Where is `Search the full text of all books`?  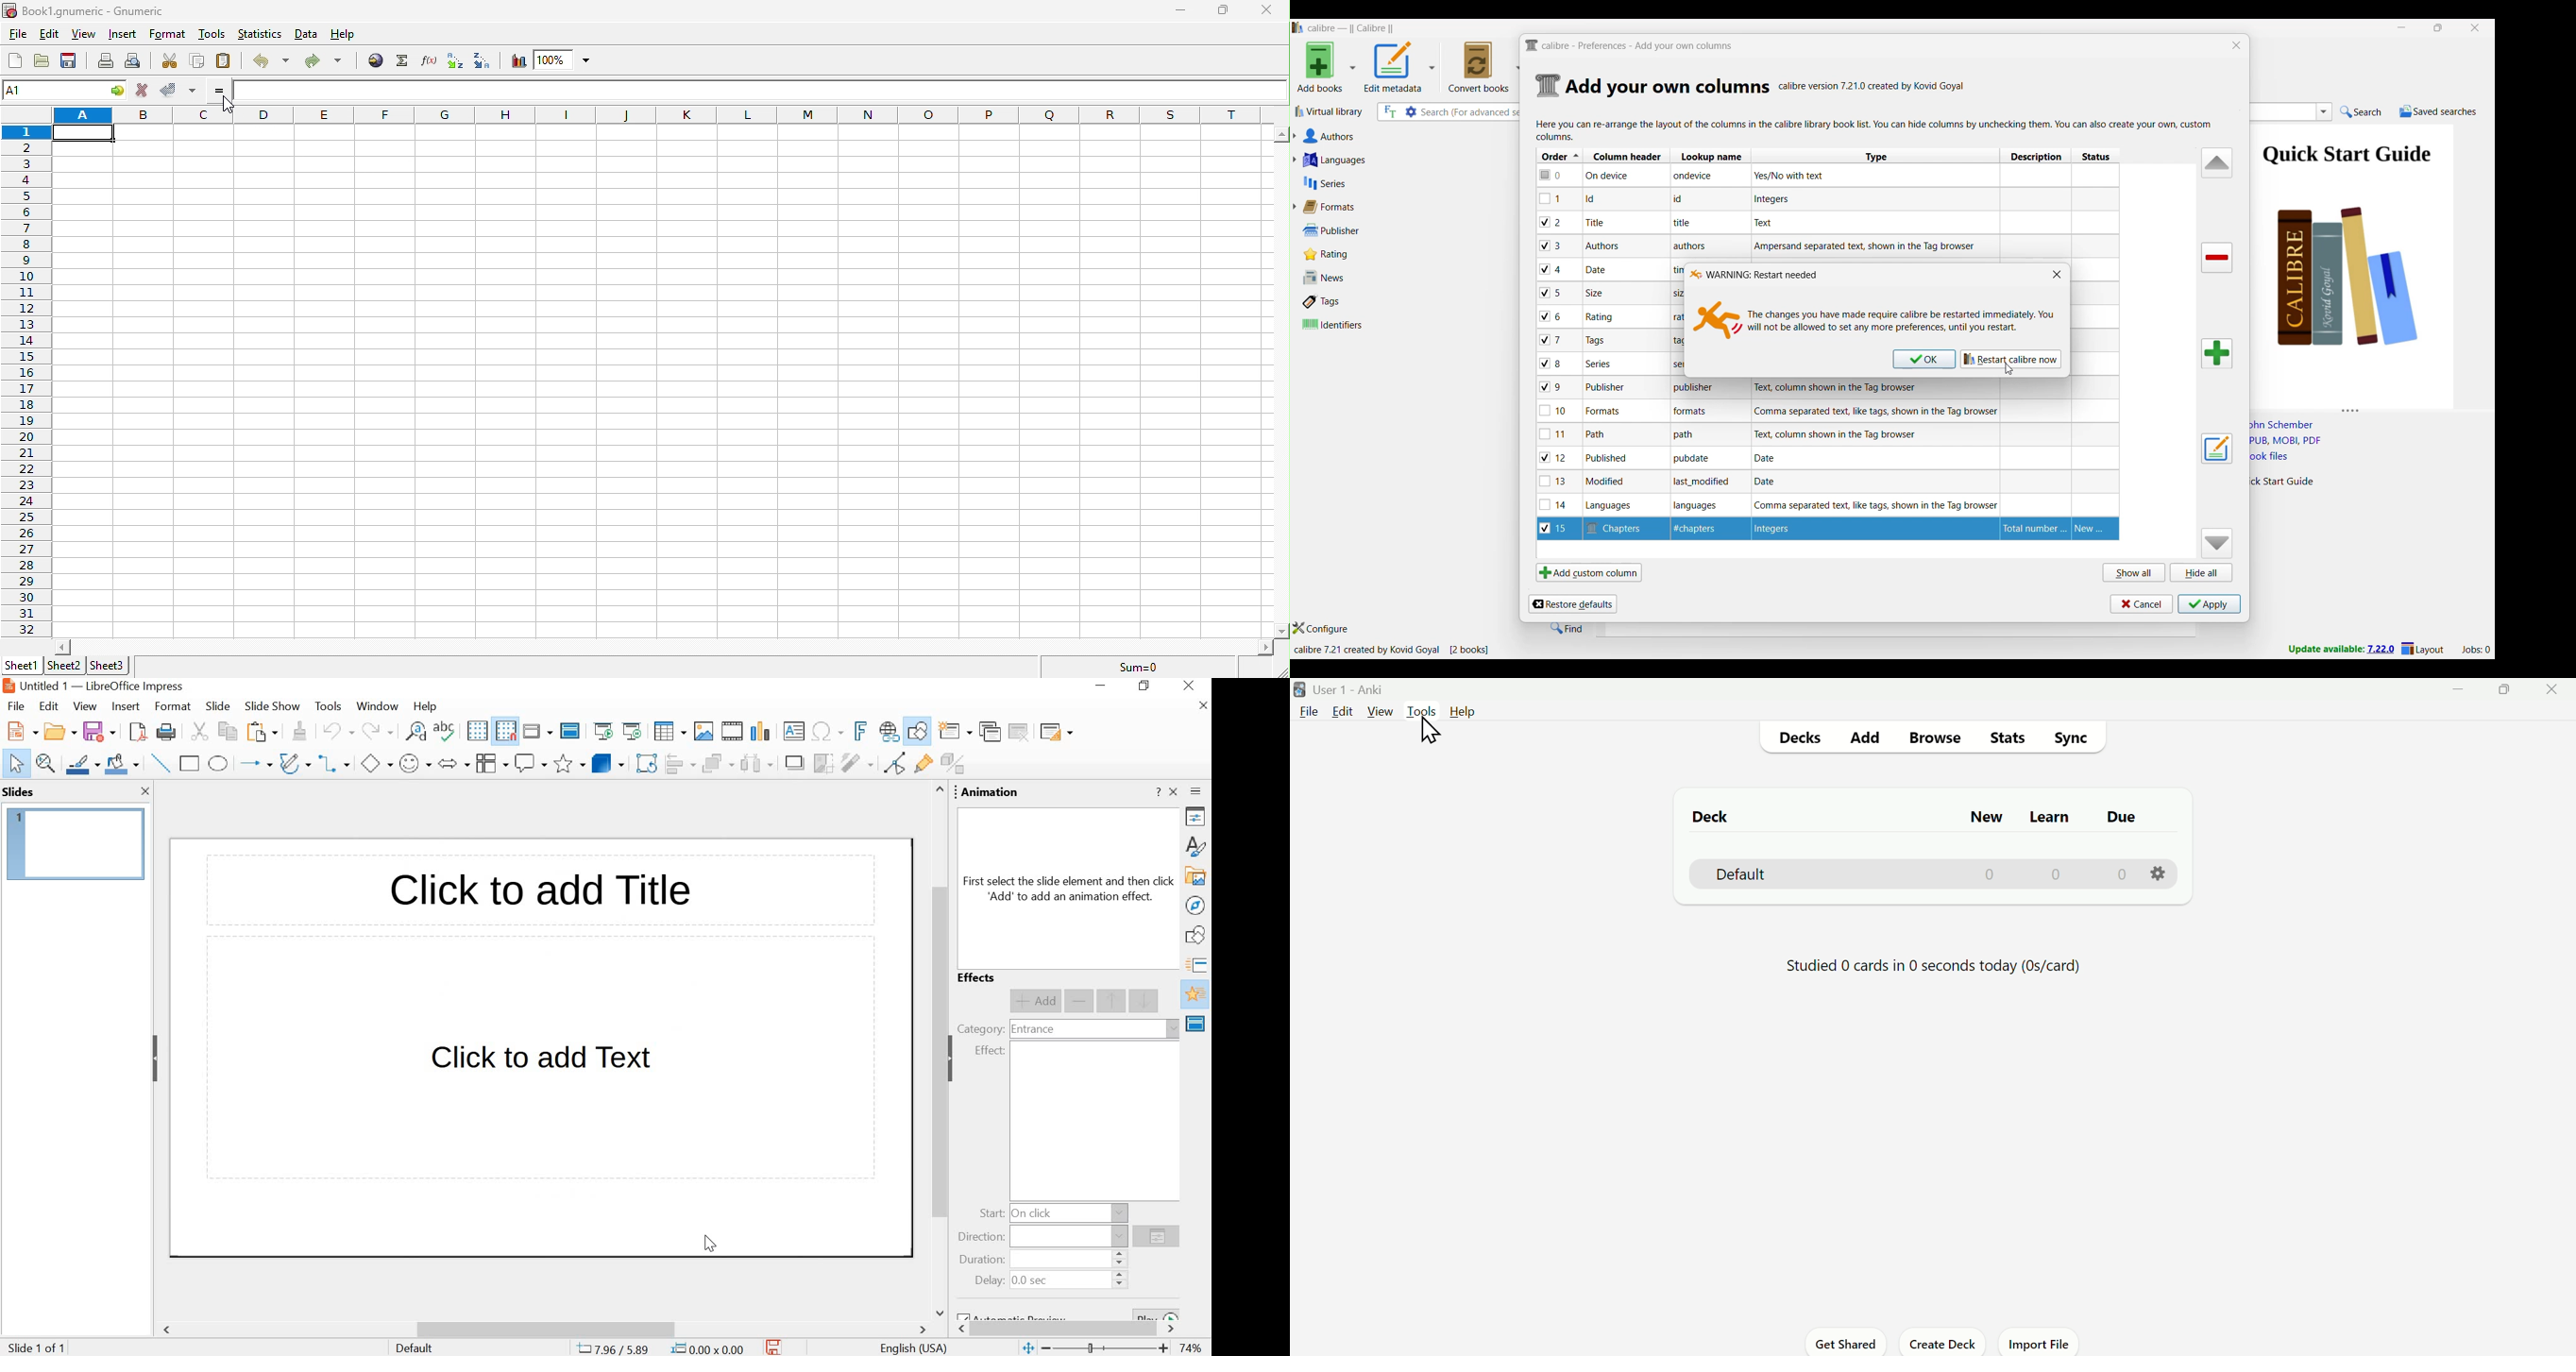 Search the full text of all books is located at coordinates (1389, 112).